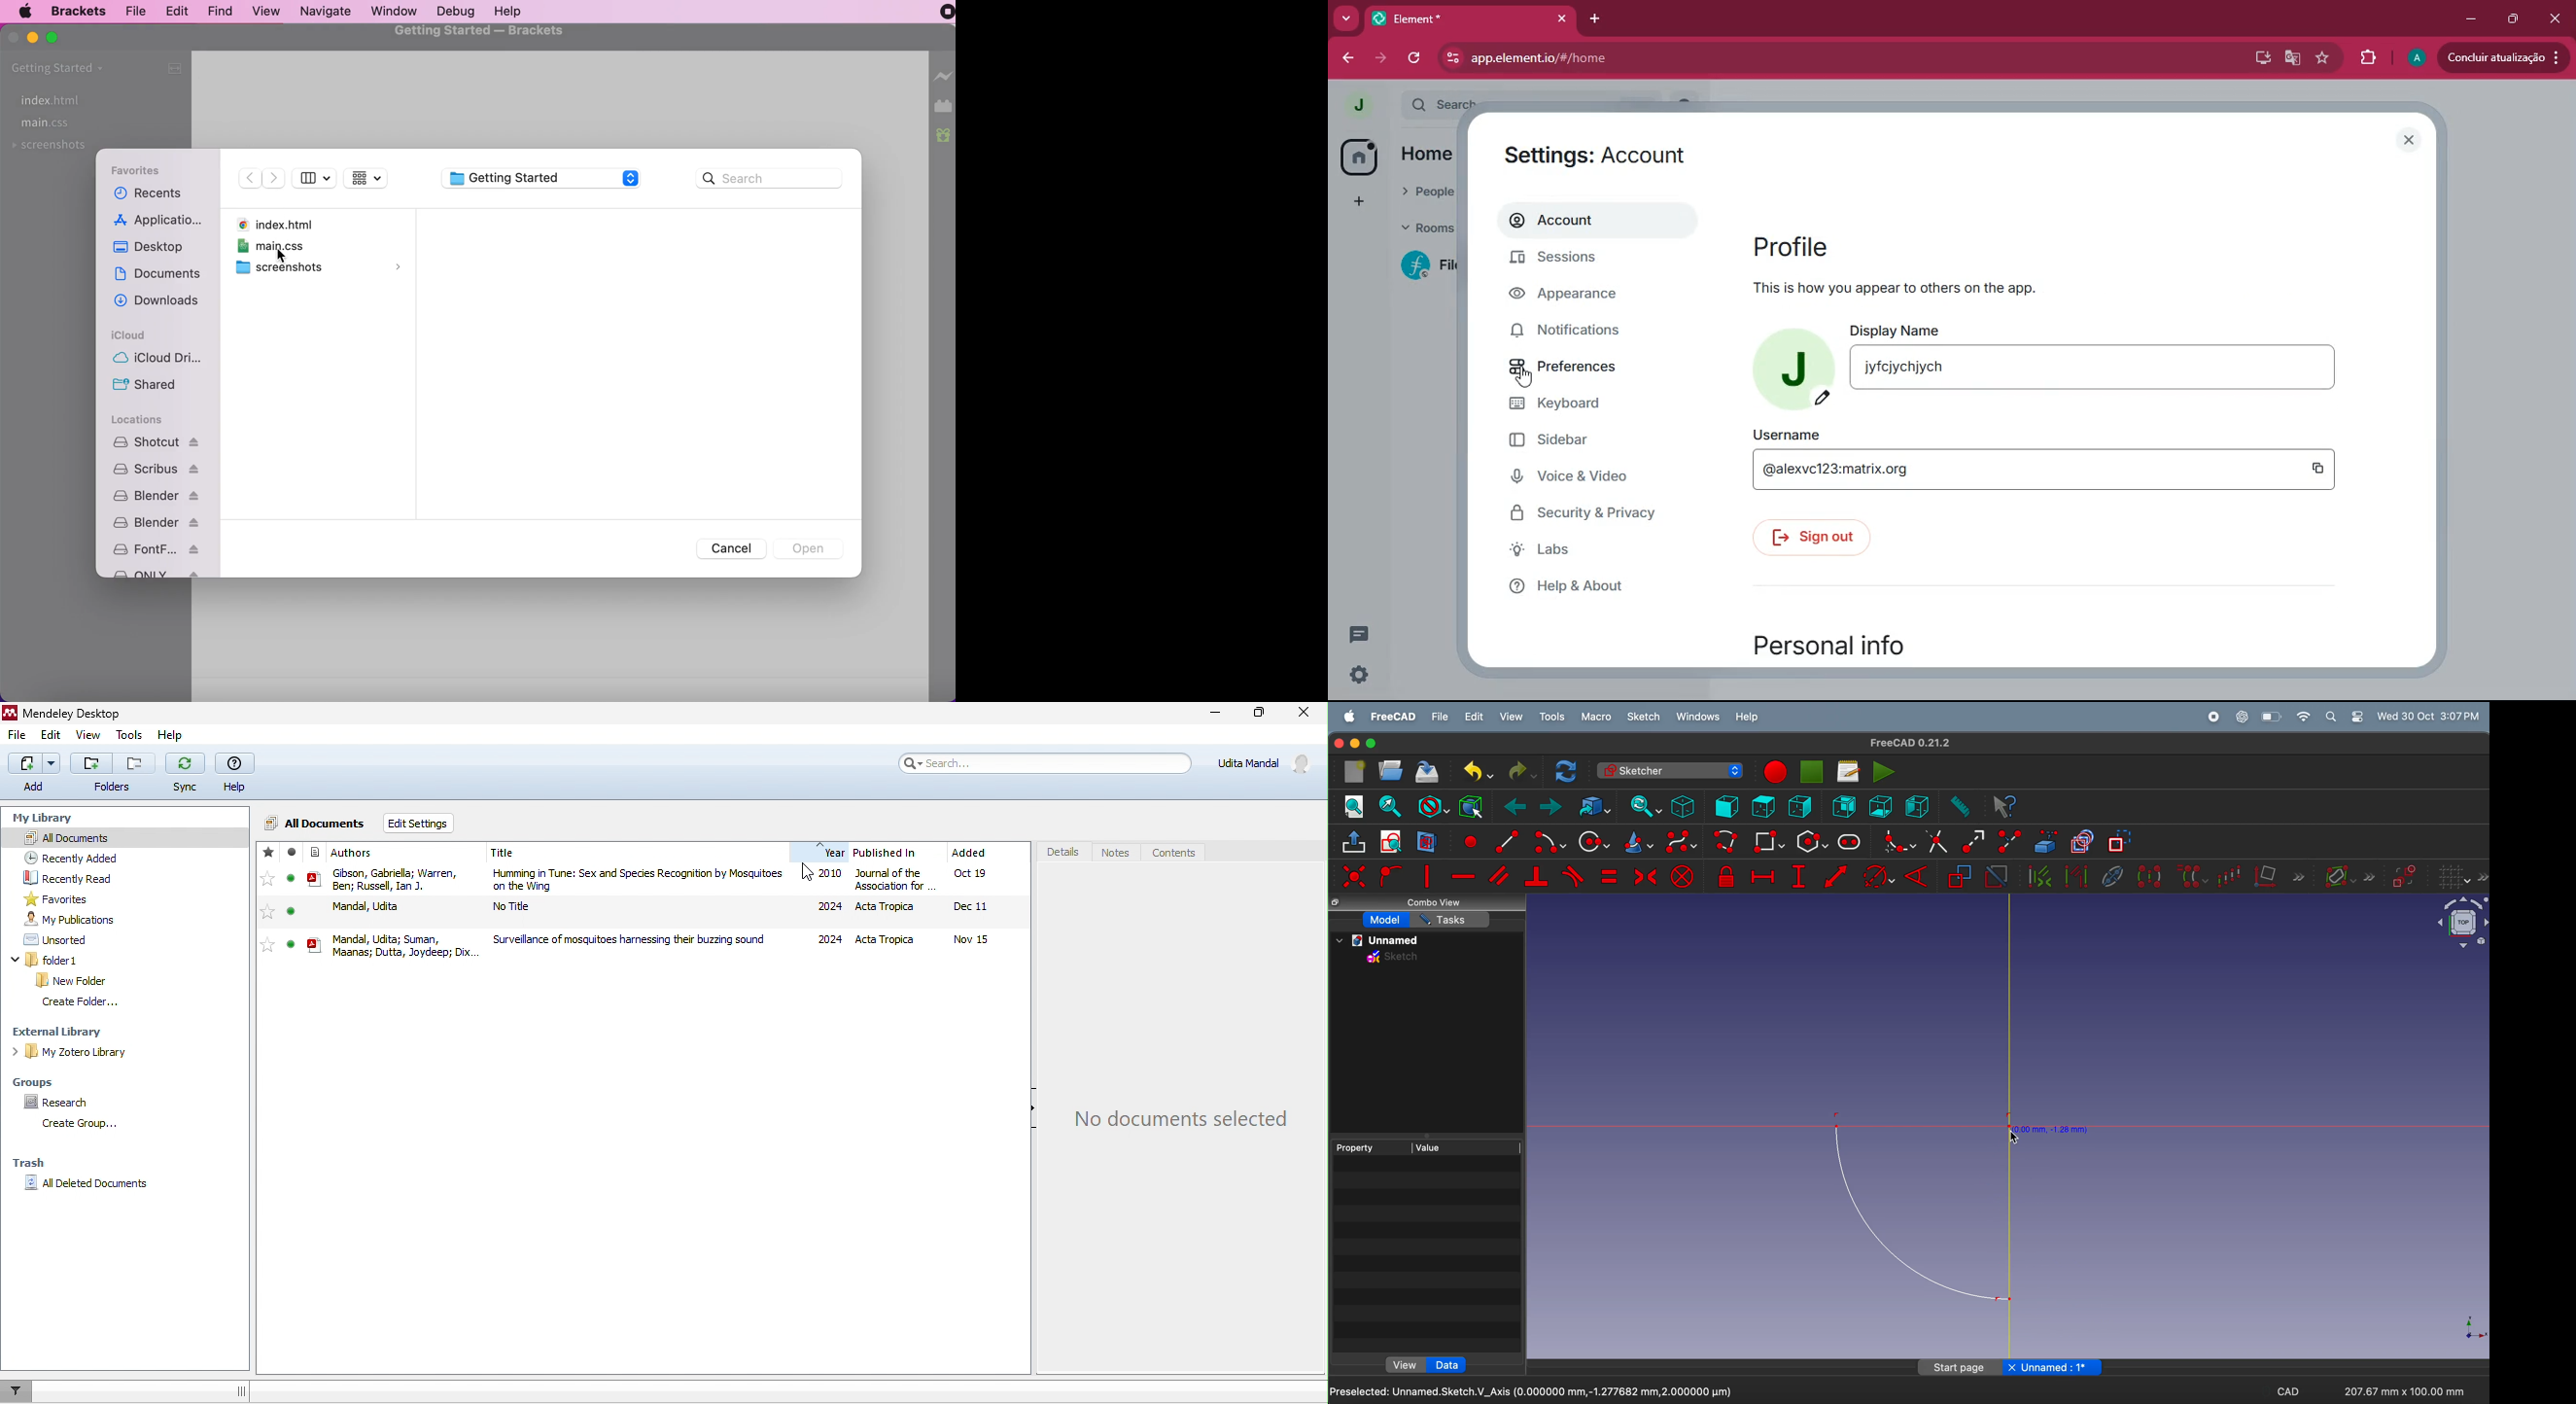 The height and width of the screenshot is (1428, 2576). I want to click on leave sketch, so click(1355, 844).